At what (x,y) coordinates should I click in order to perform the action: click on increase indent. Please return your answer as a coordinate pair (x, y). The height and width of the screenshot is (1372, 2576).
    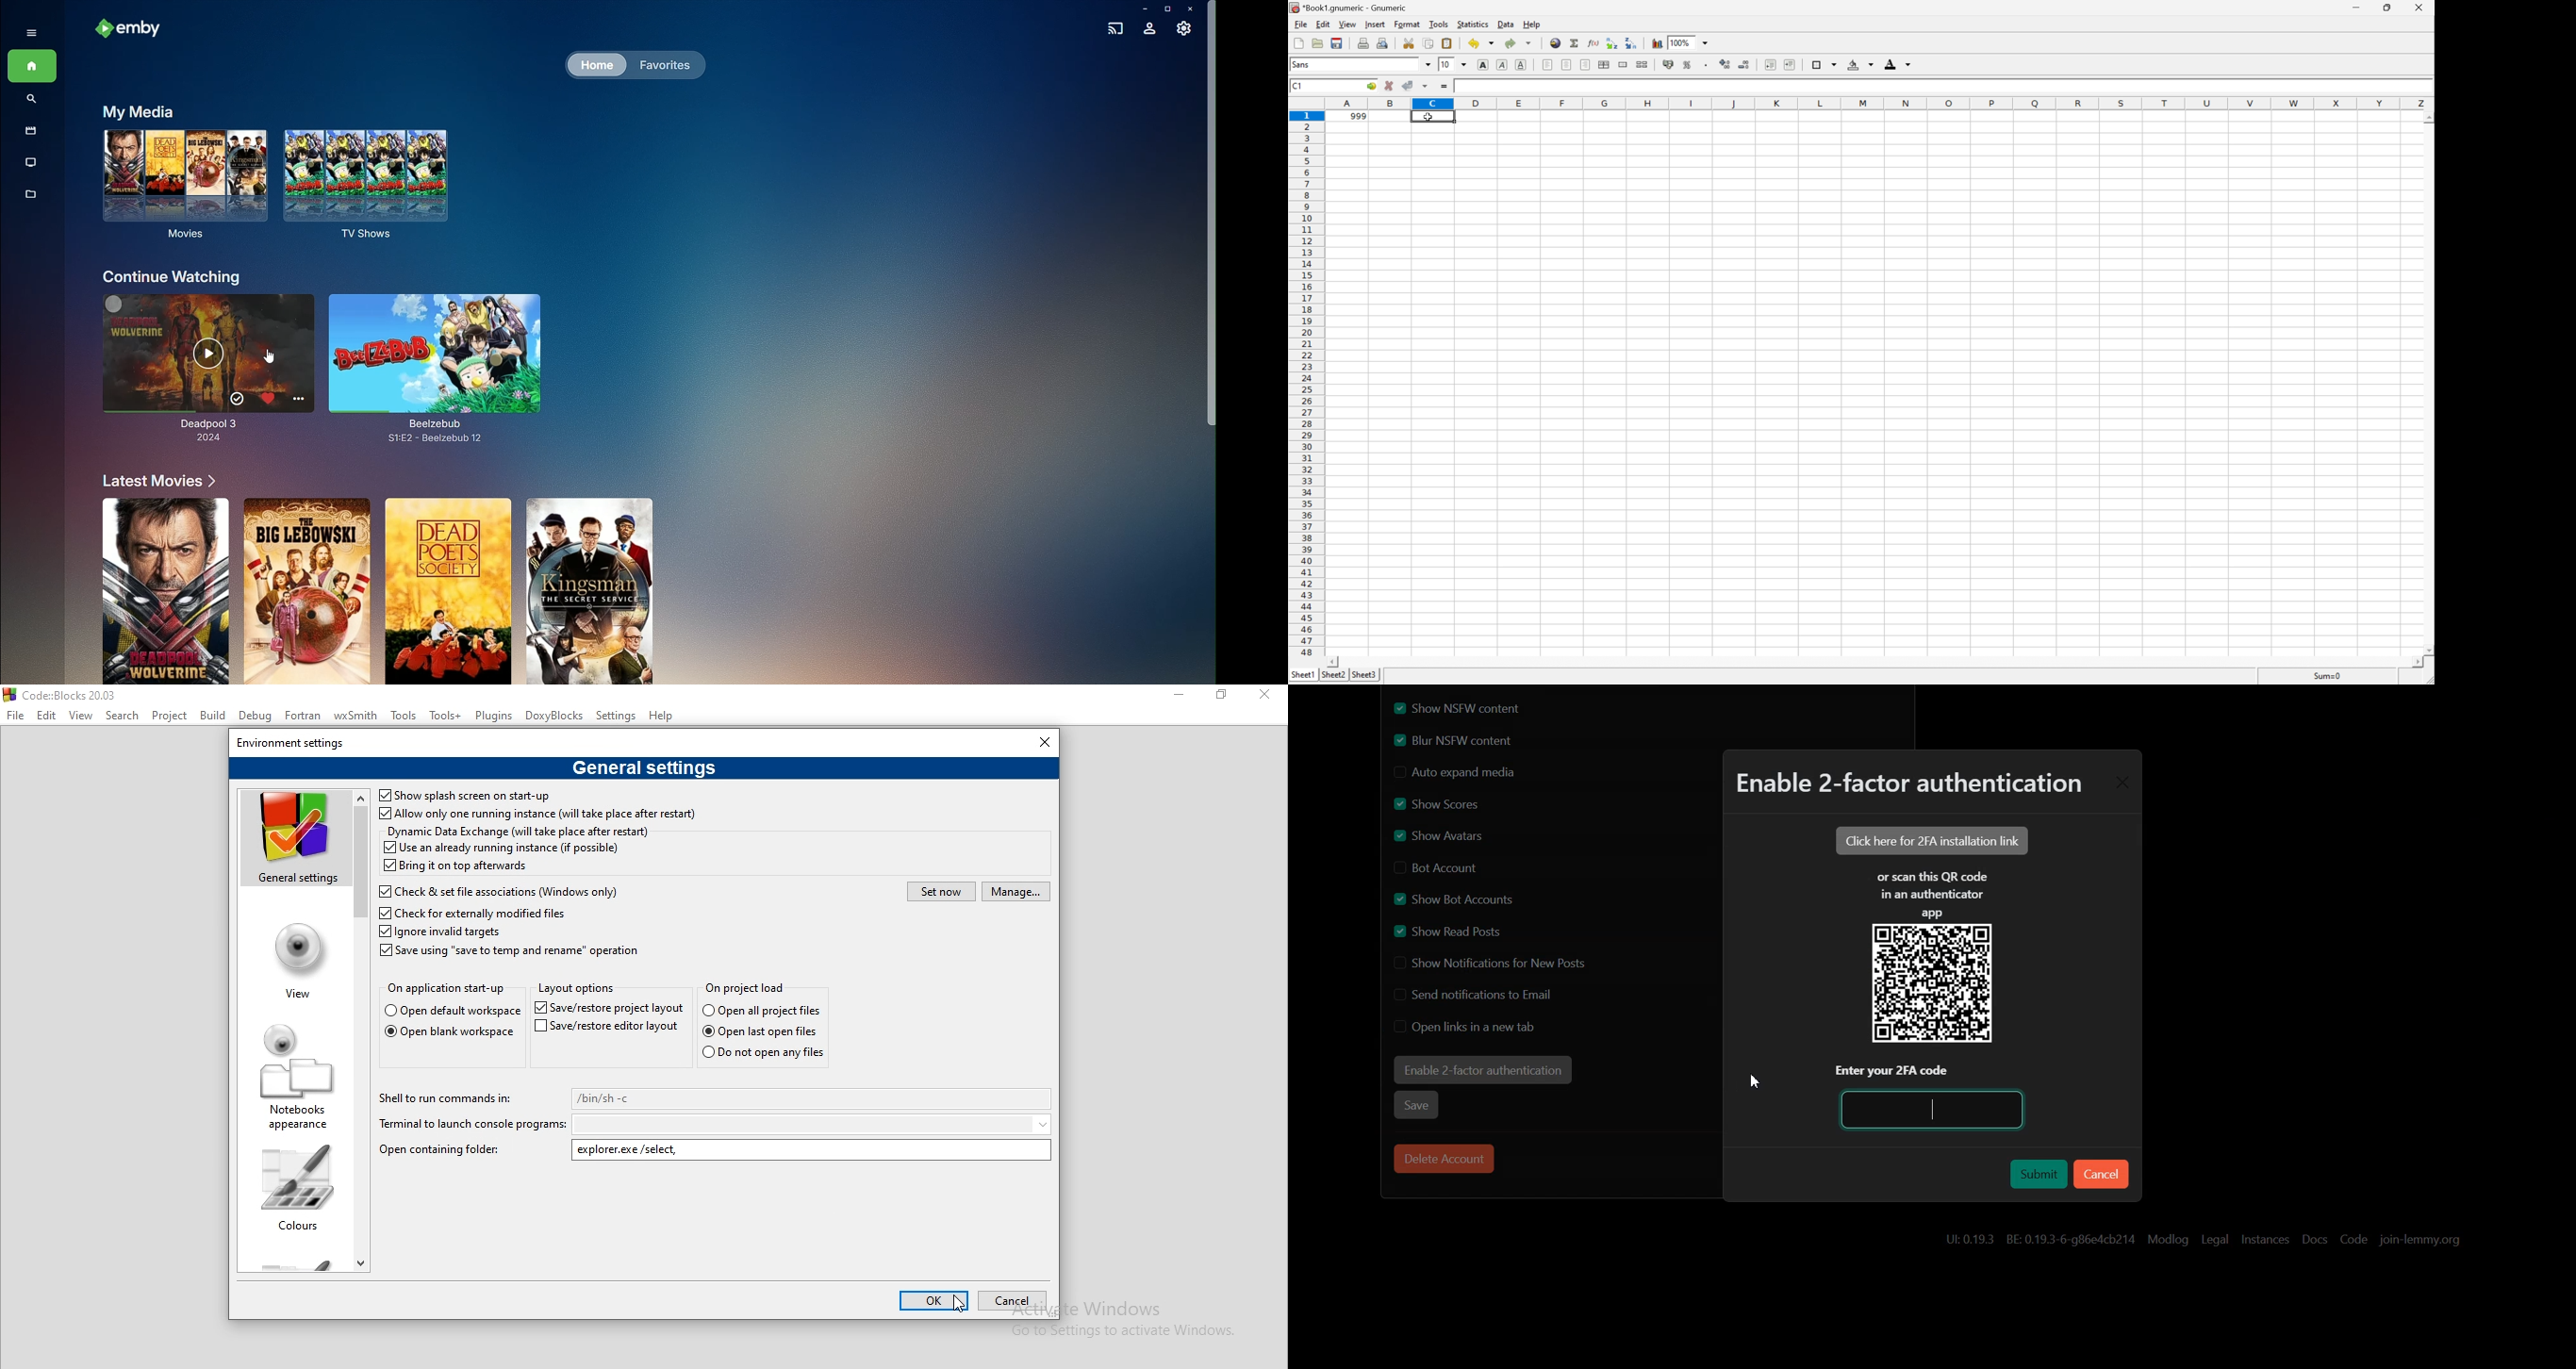
    Looking at the image, I should click on (1789, 64).